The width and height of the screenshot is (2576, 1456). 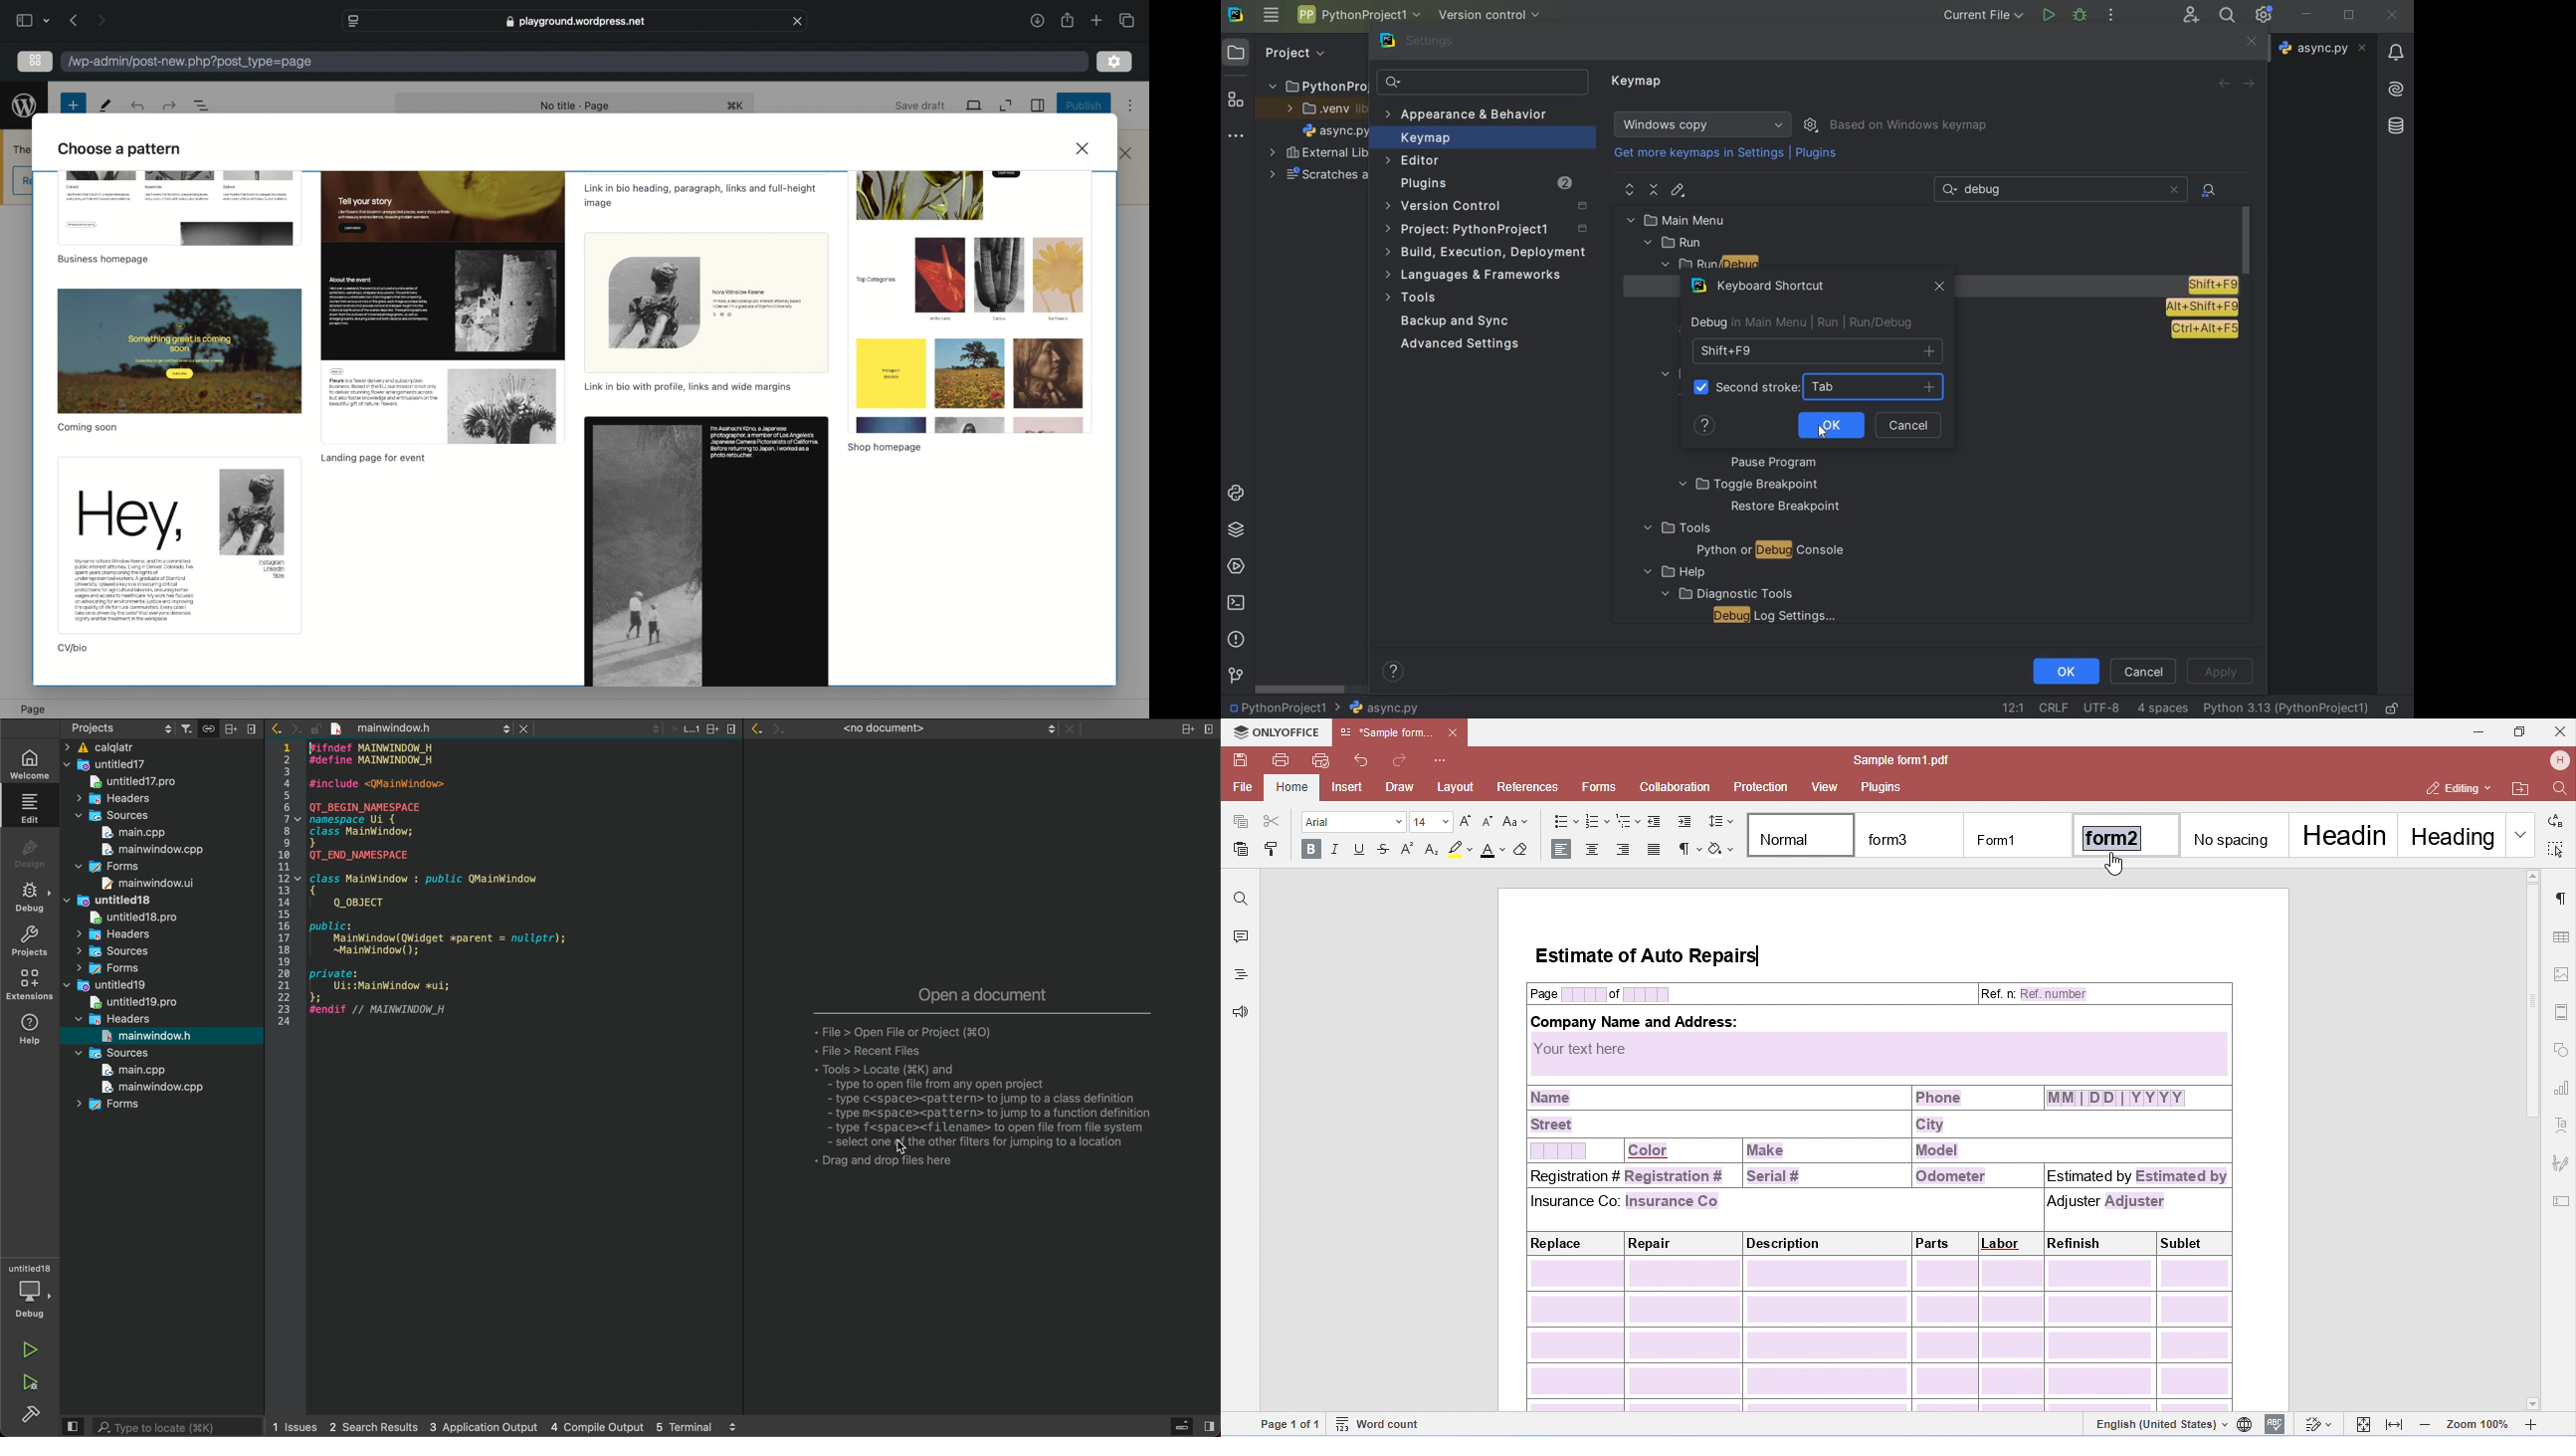 I want to click on 5 terminal, so click(x=703, y=1425).